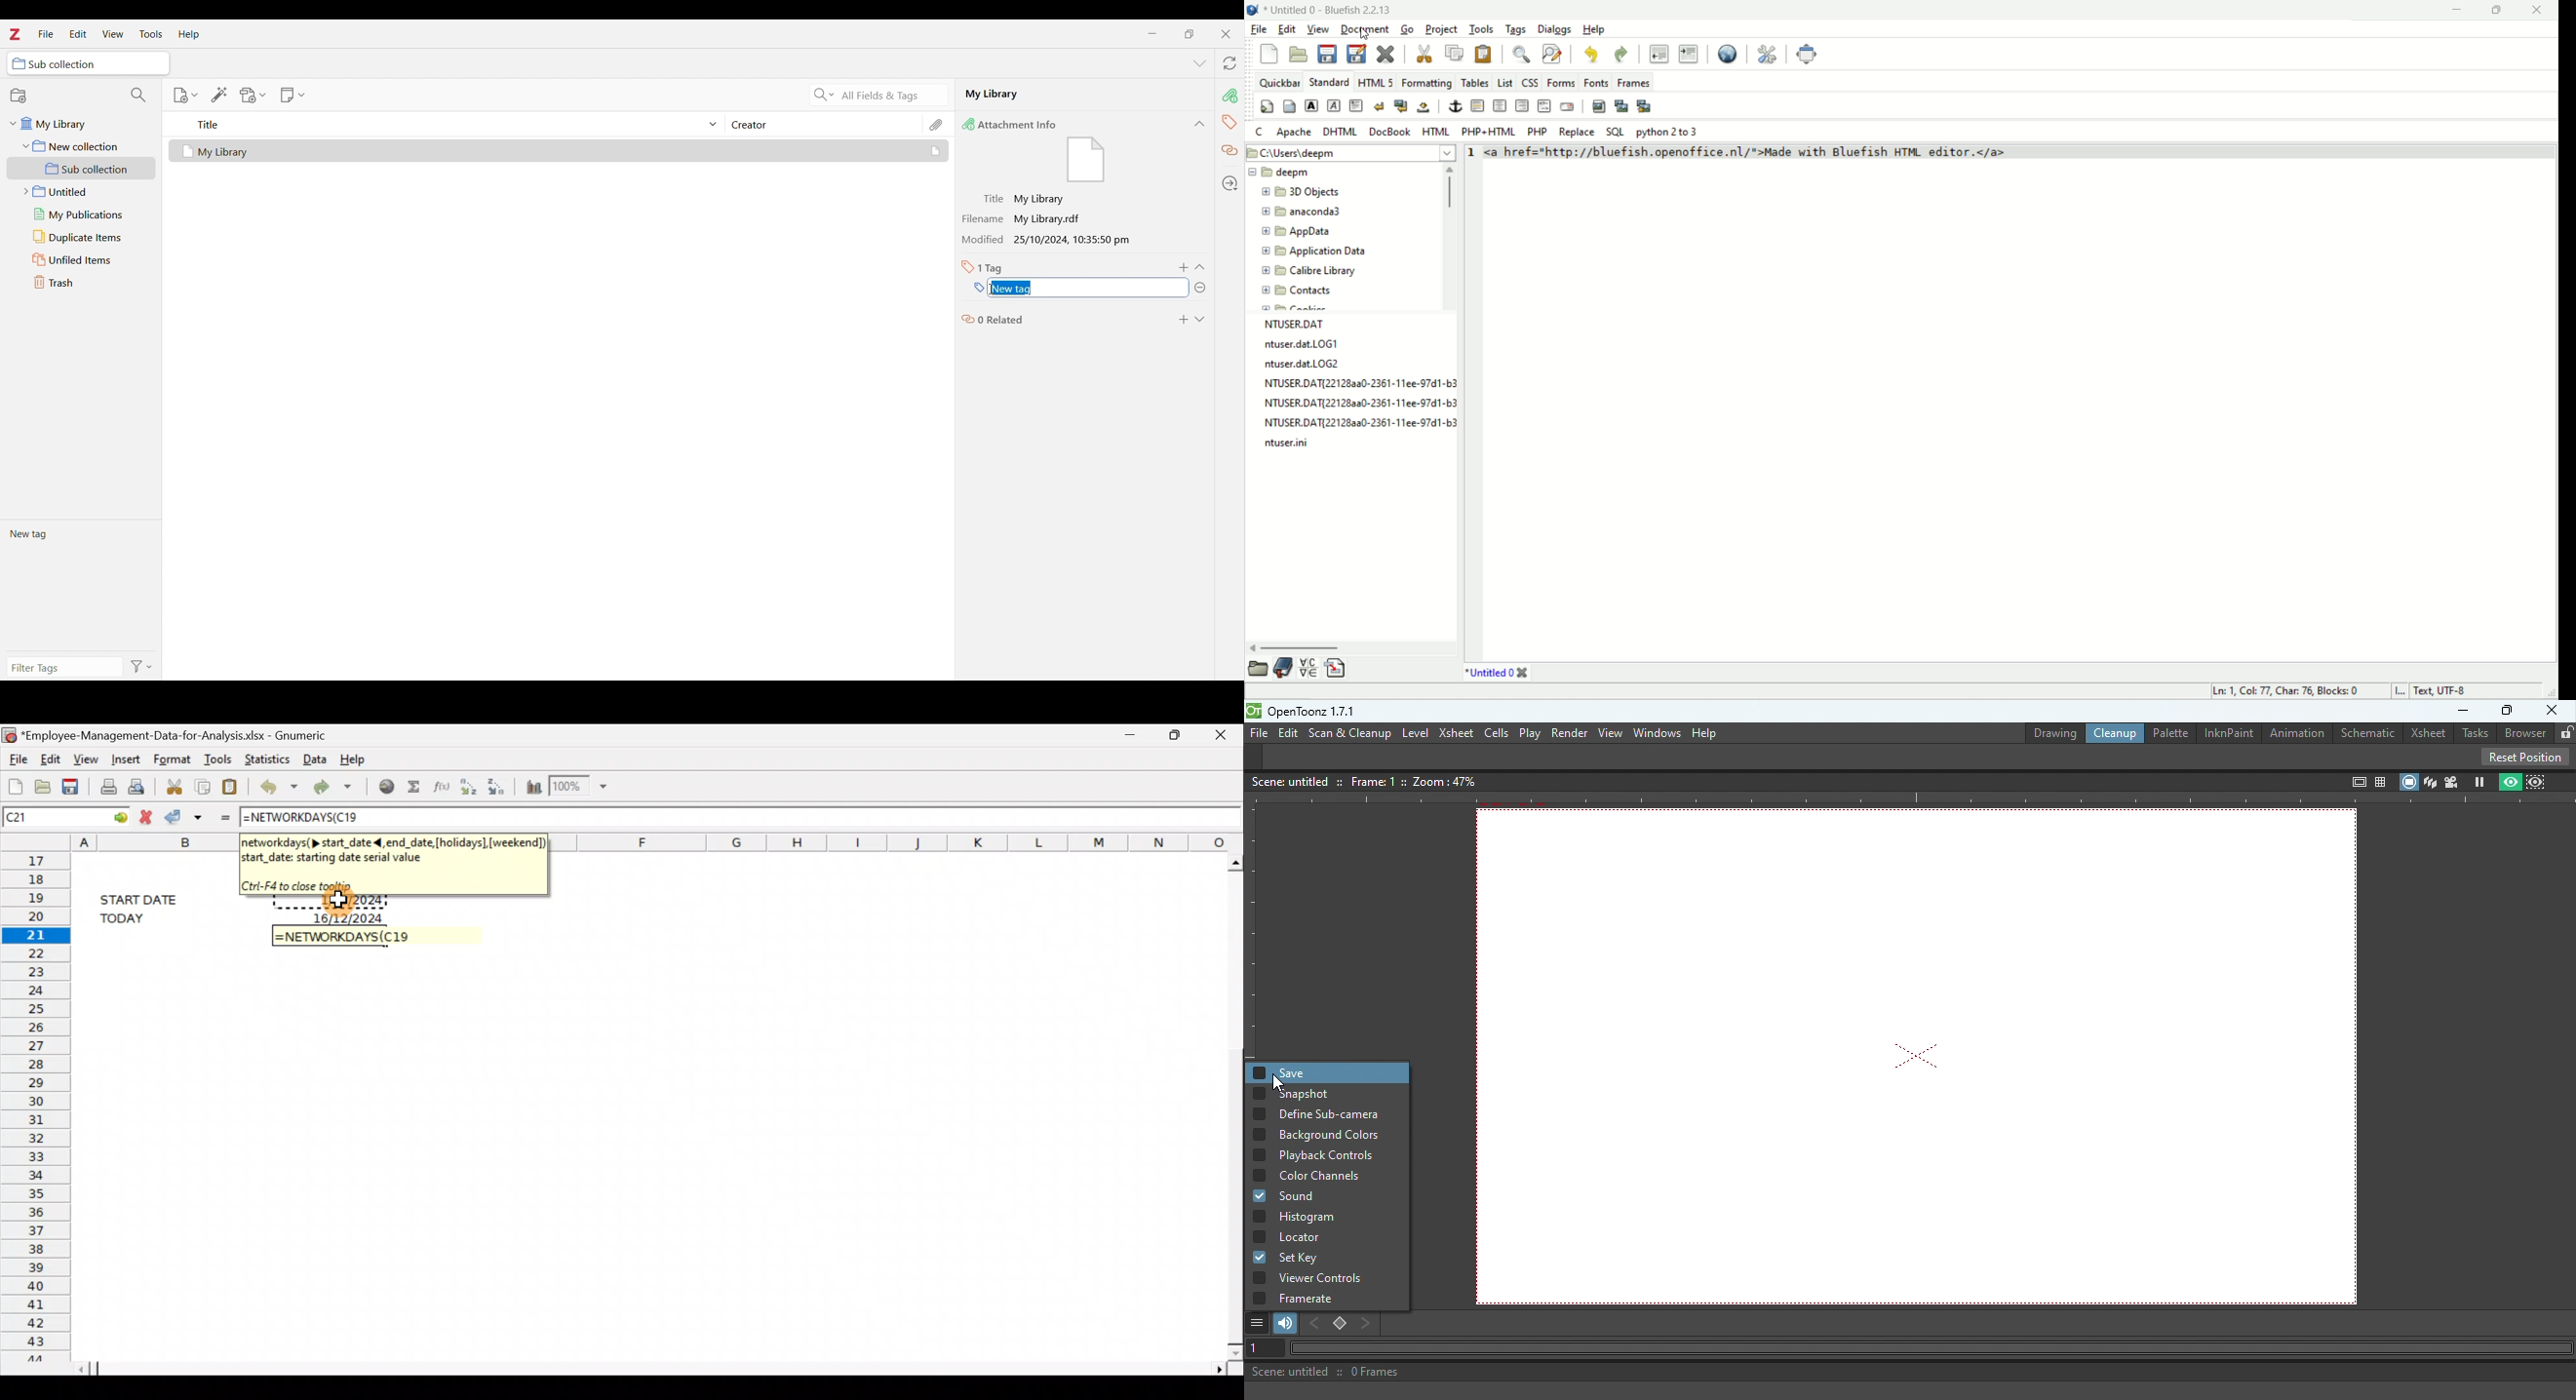 This screenshot has height=1400, width=2576. Describe the element at coordinates (220, 95) in the screenshot. I see `Add item/s by identifier` at that location.